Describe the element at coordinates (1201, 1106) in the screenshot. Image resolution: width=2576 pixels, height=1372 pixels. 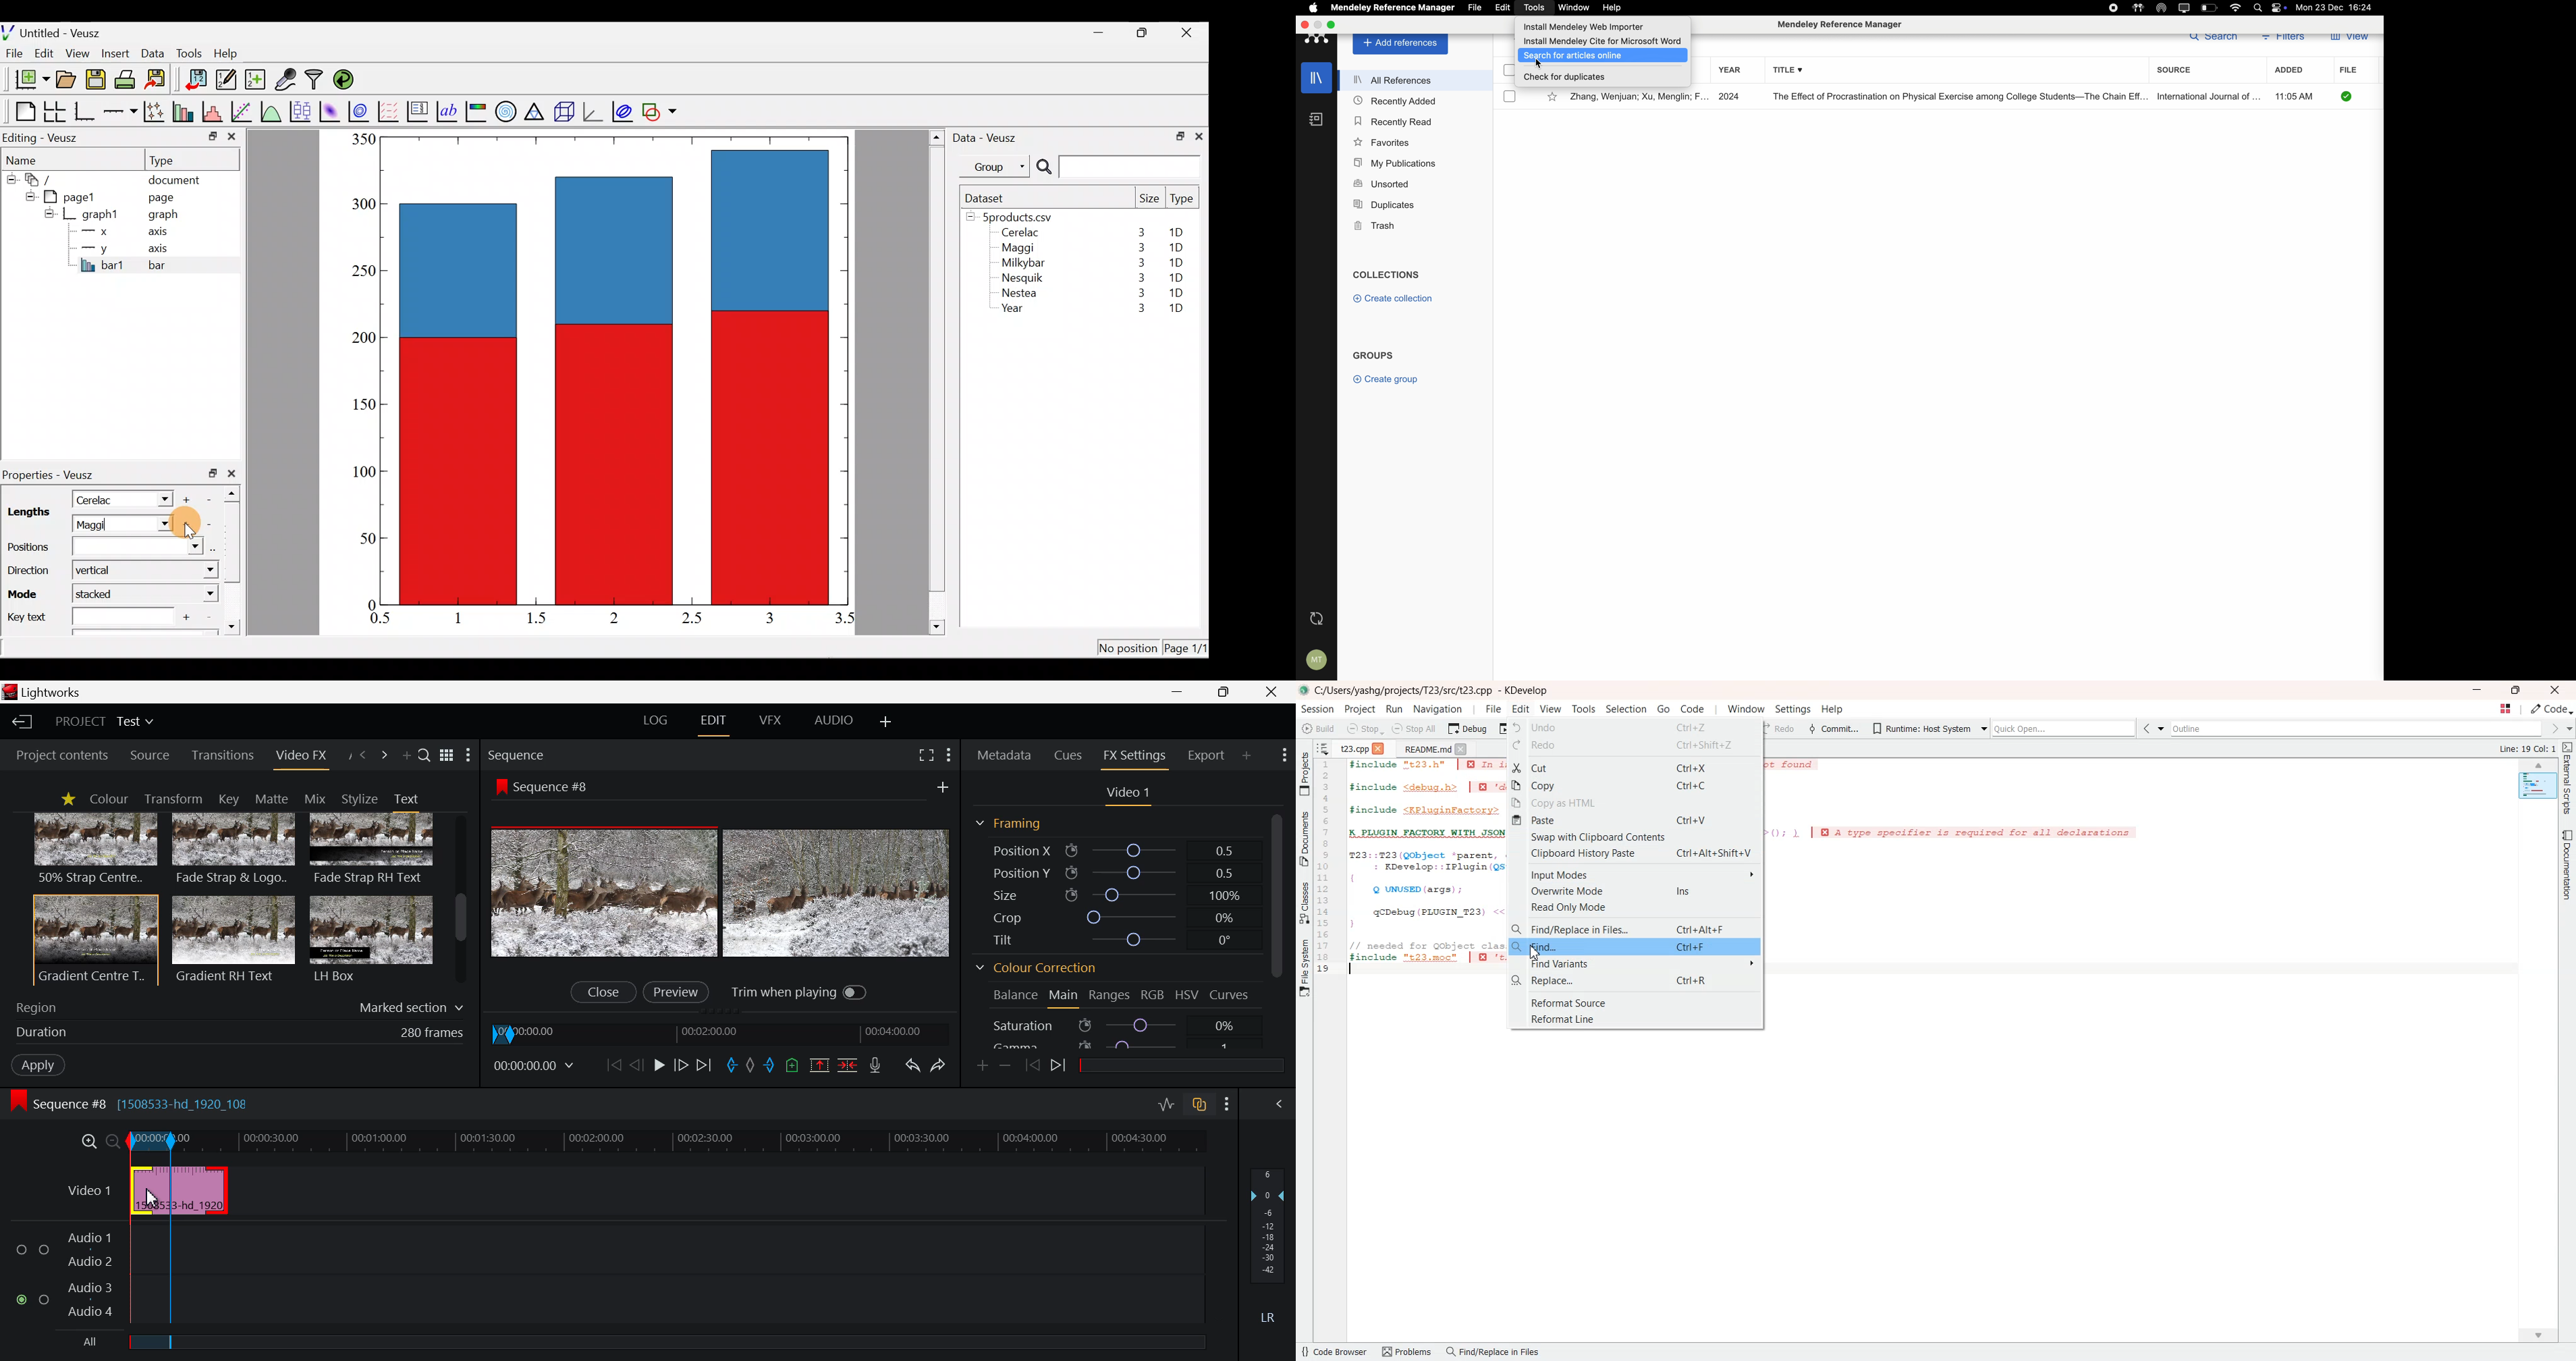
I see `Toggle auto track sync` at that location.